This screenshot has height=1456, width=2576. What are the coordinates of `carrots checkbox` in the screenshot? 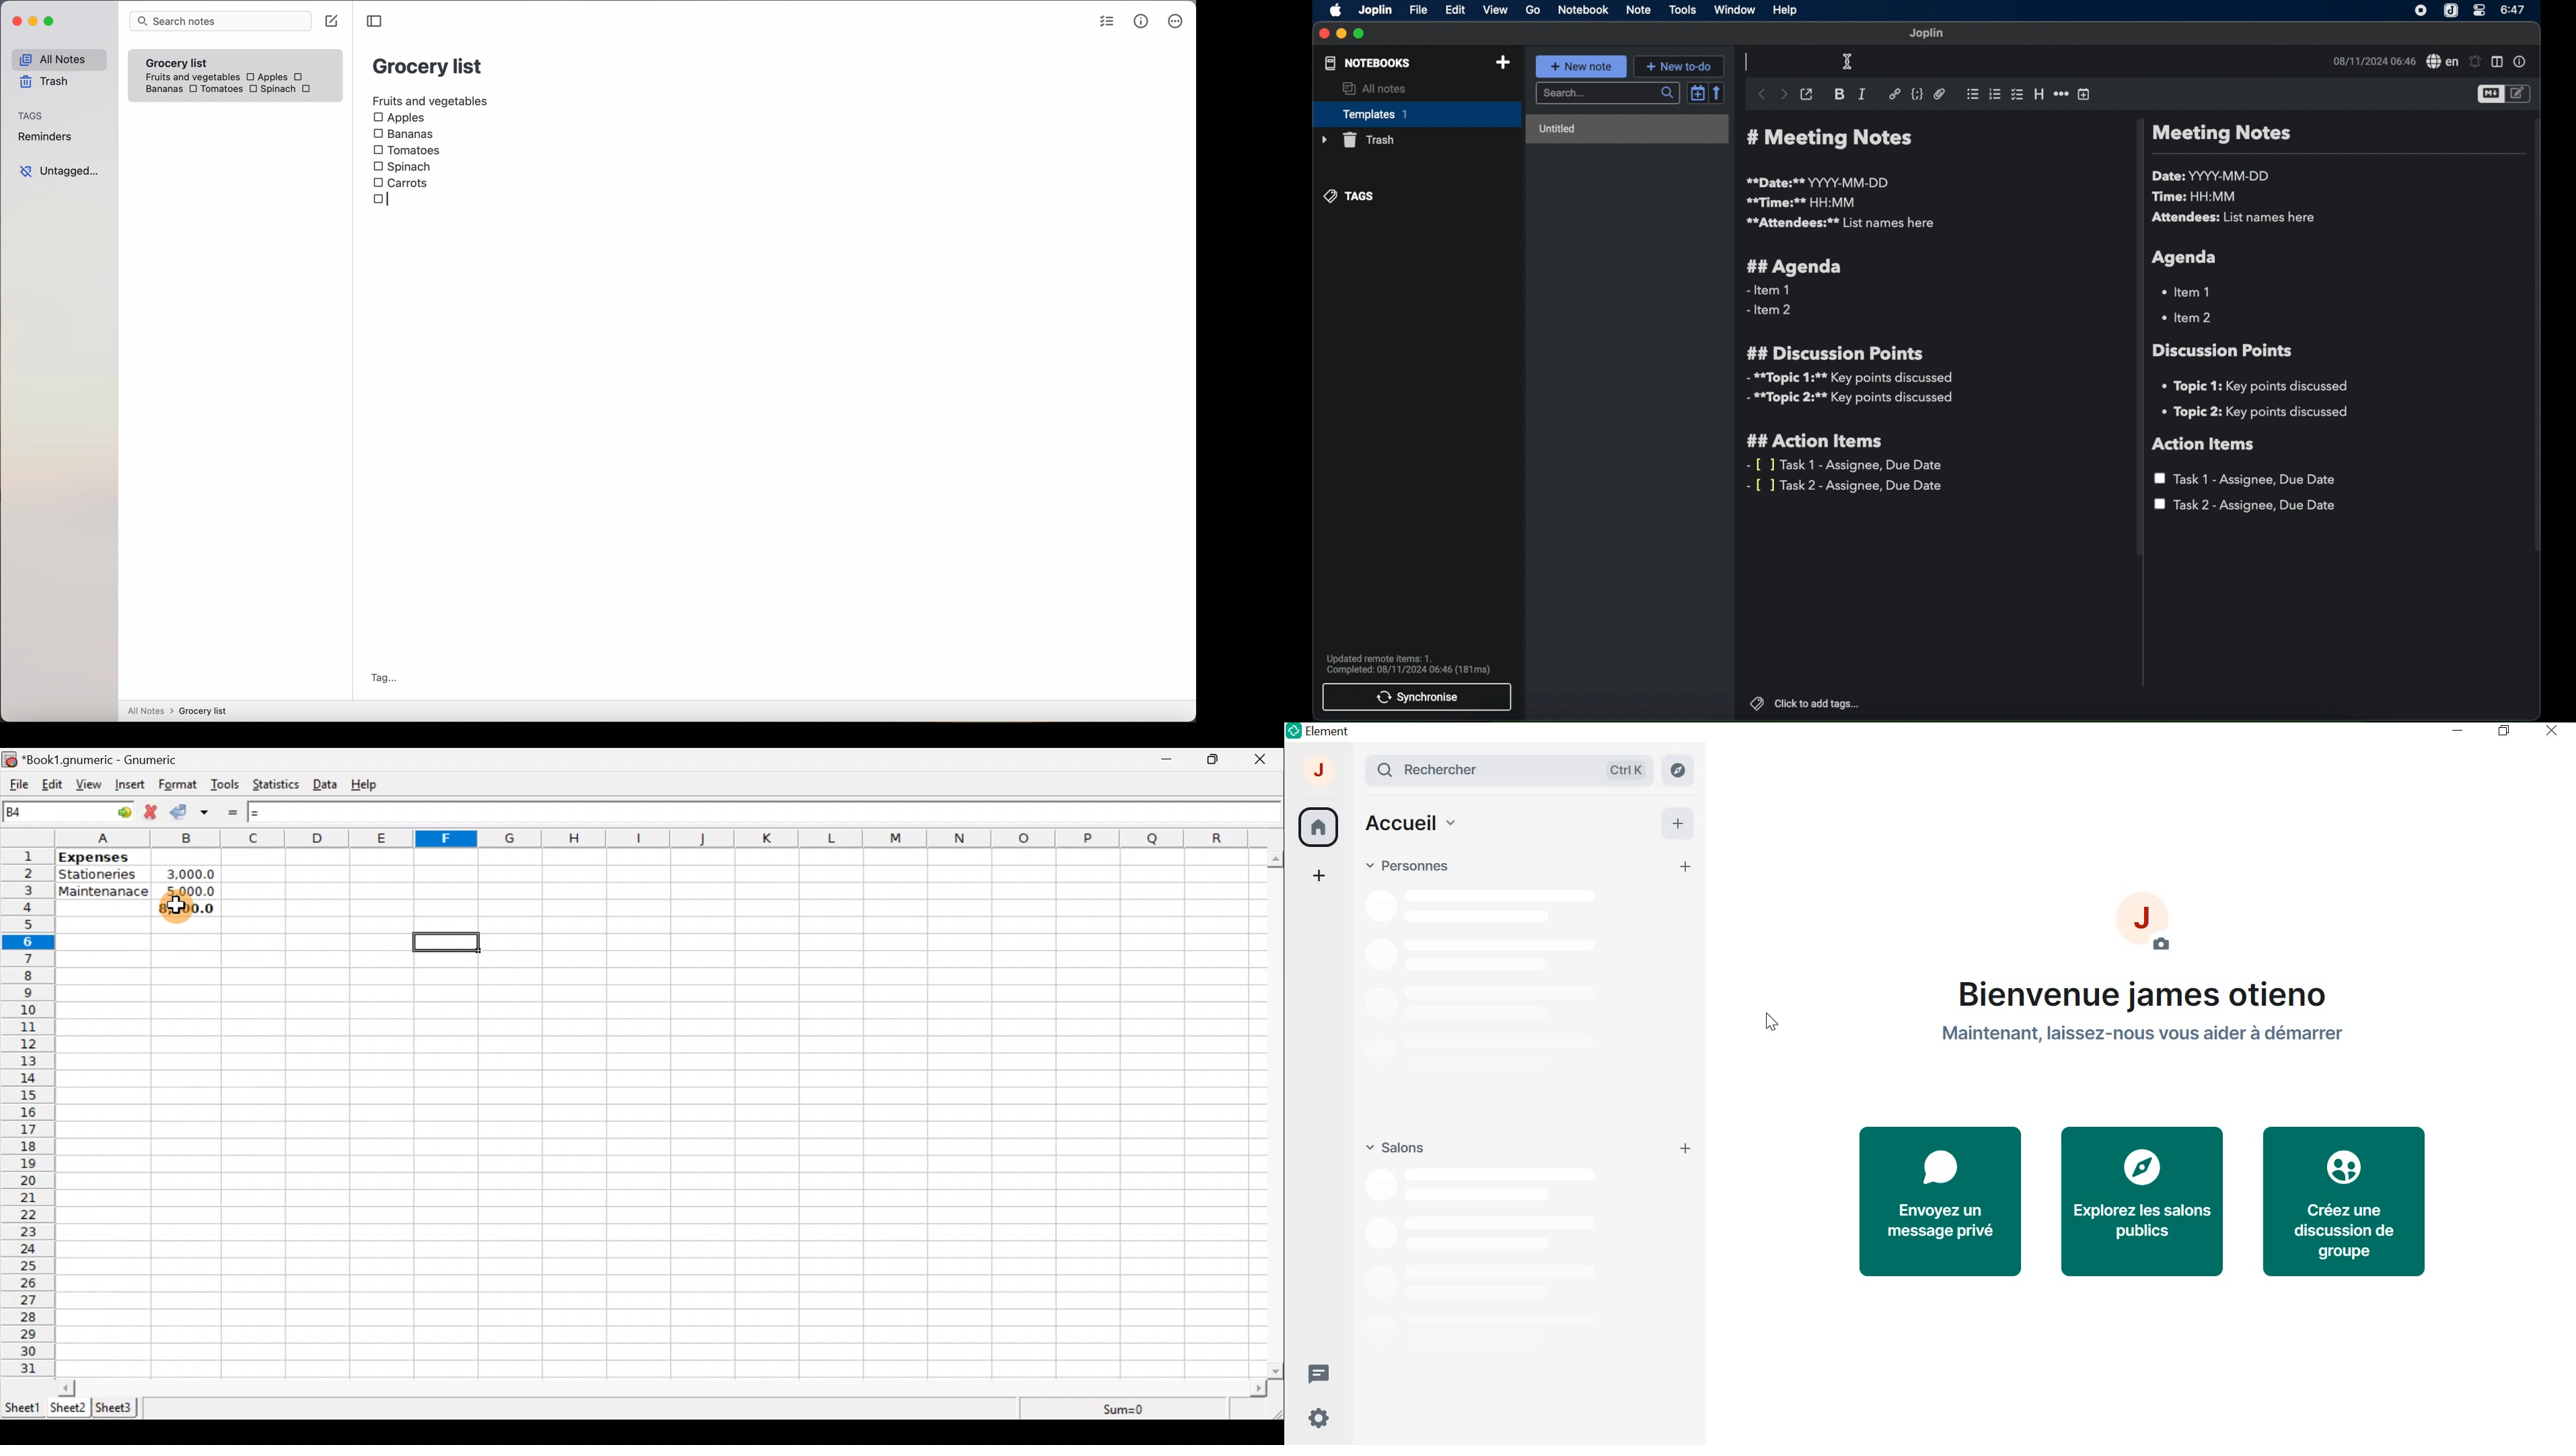 It's located at (404, 182).